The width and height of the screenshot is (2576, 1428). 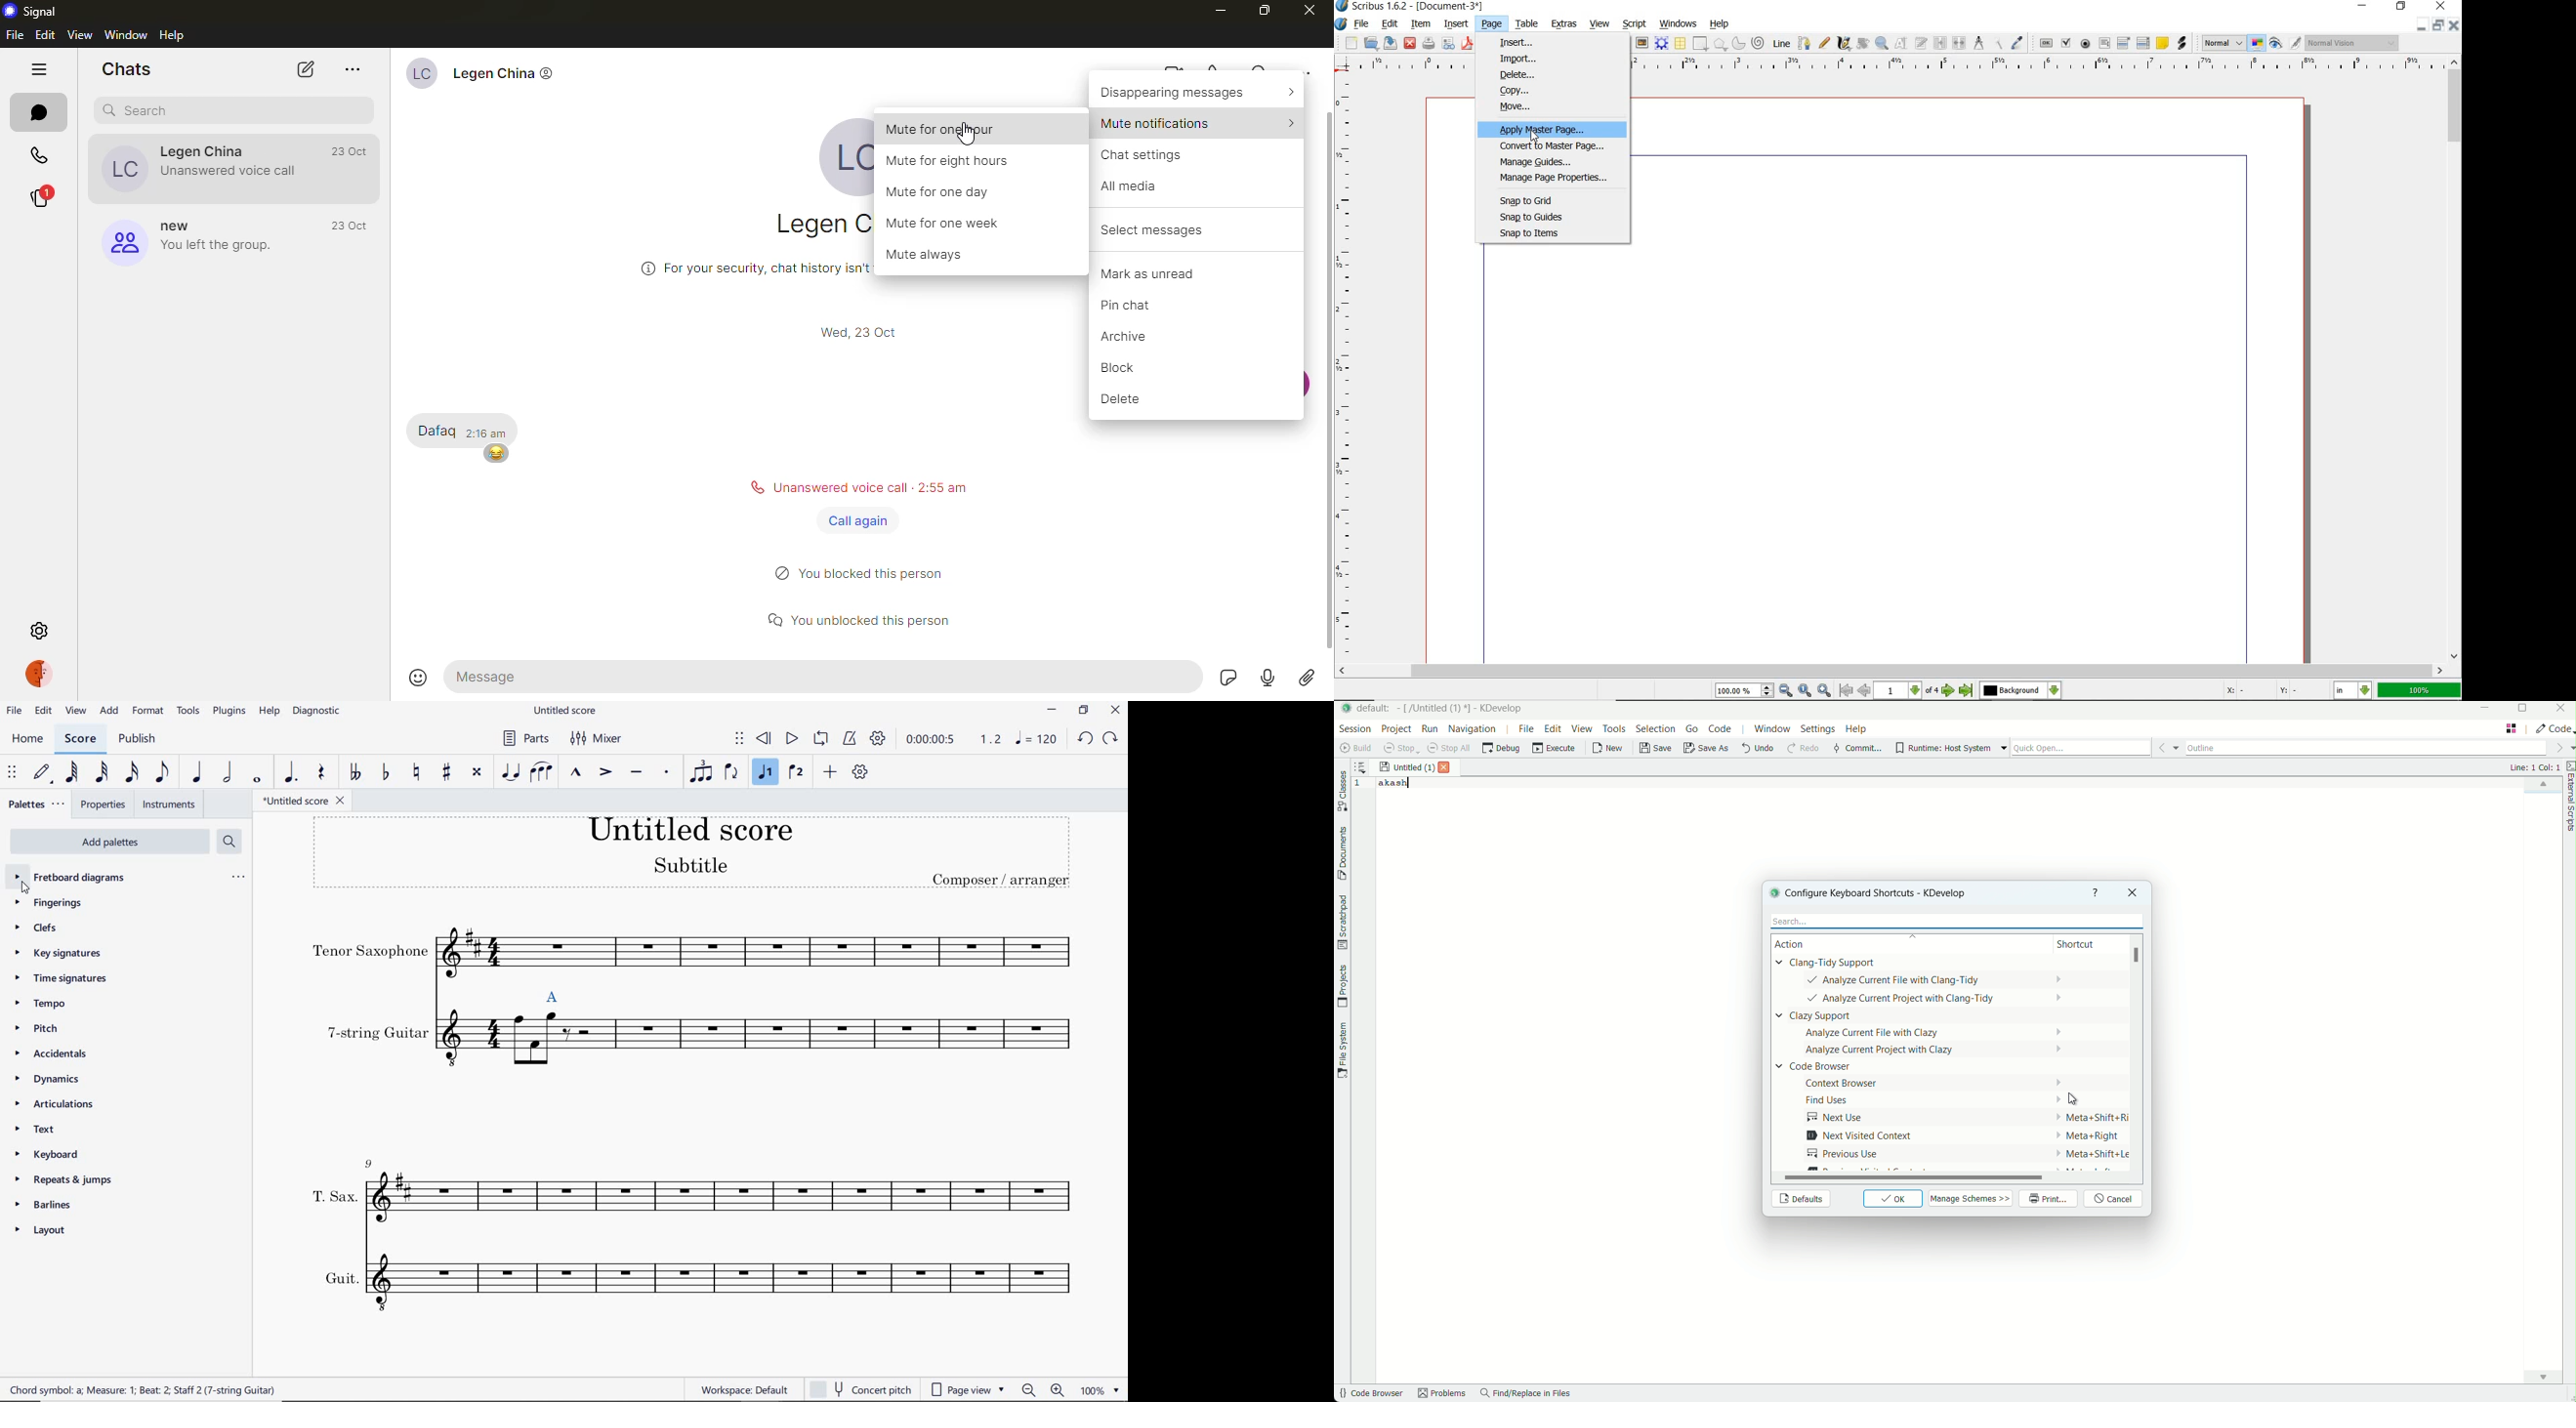 I want to click on pdf text field, so click(x=2106, y=42).